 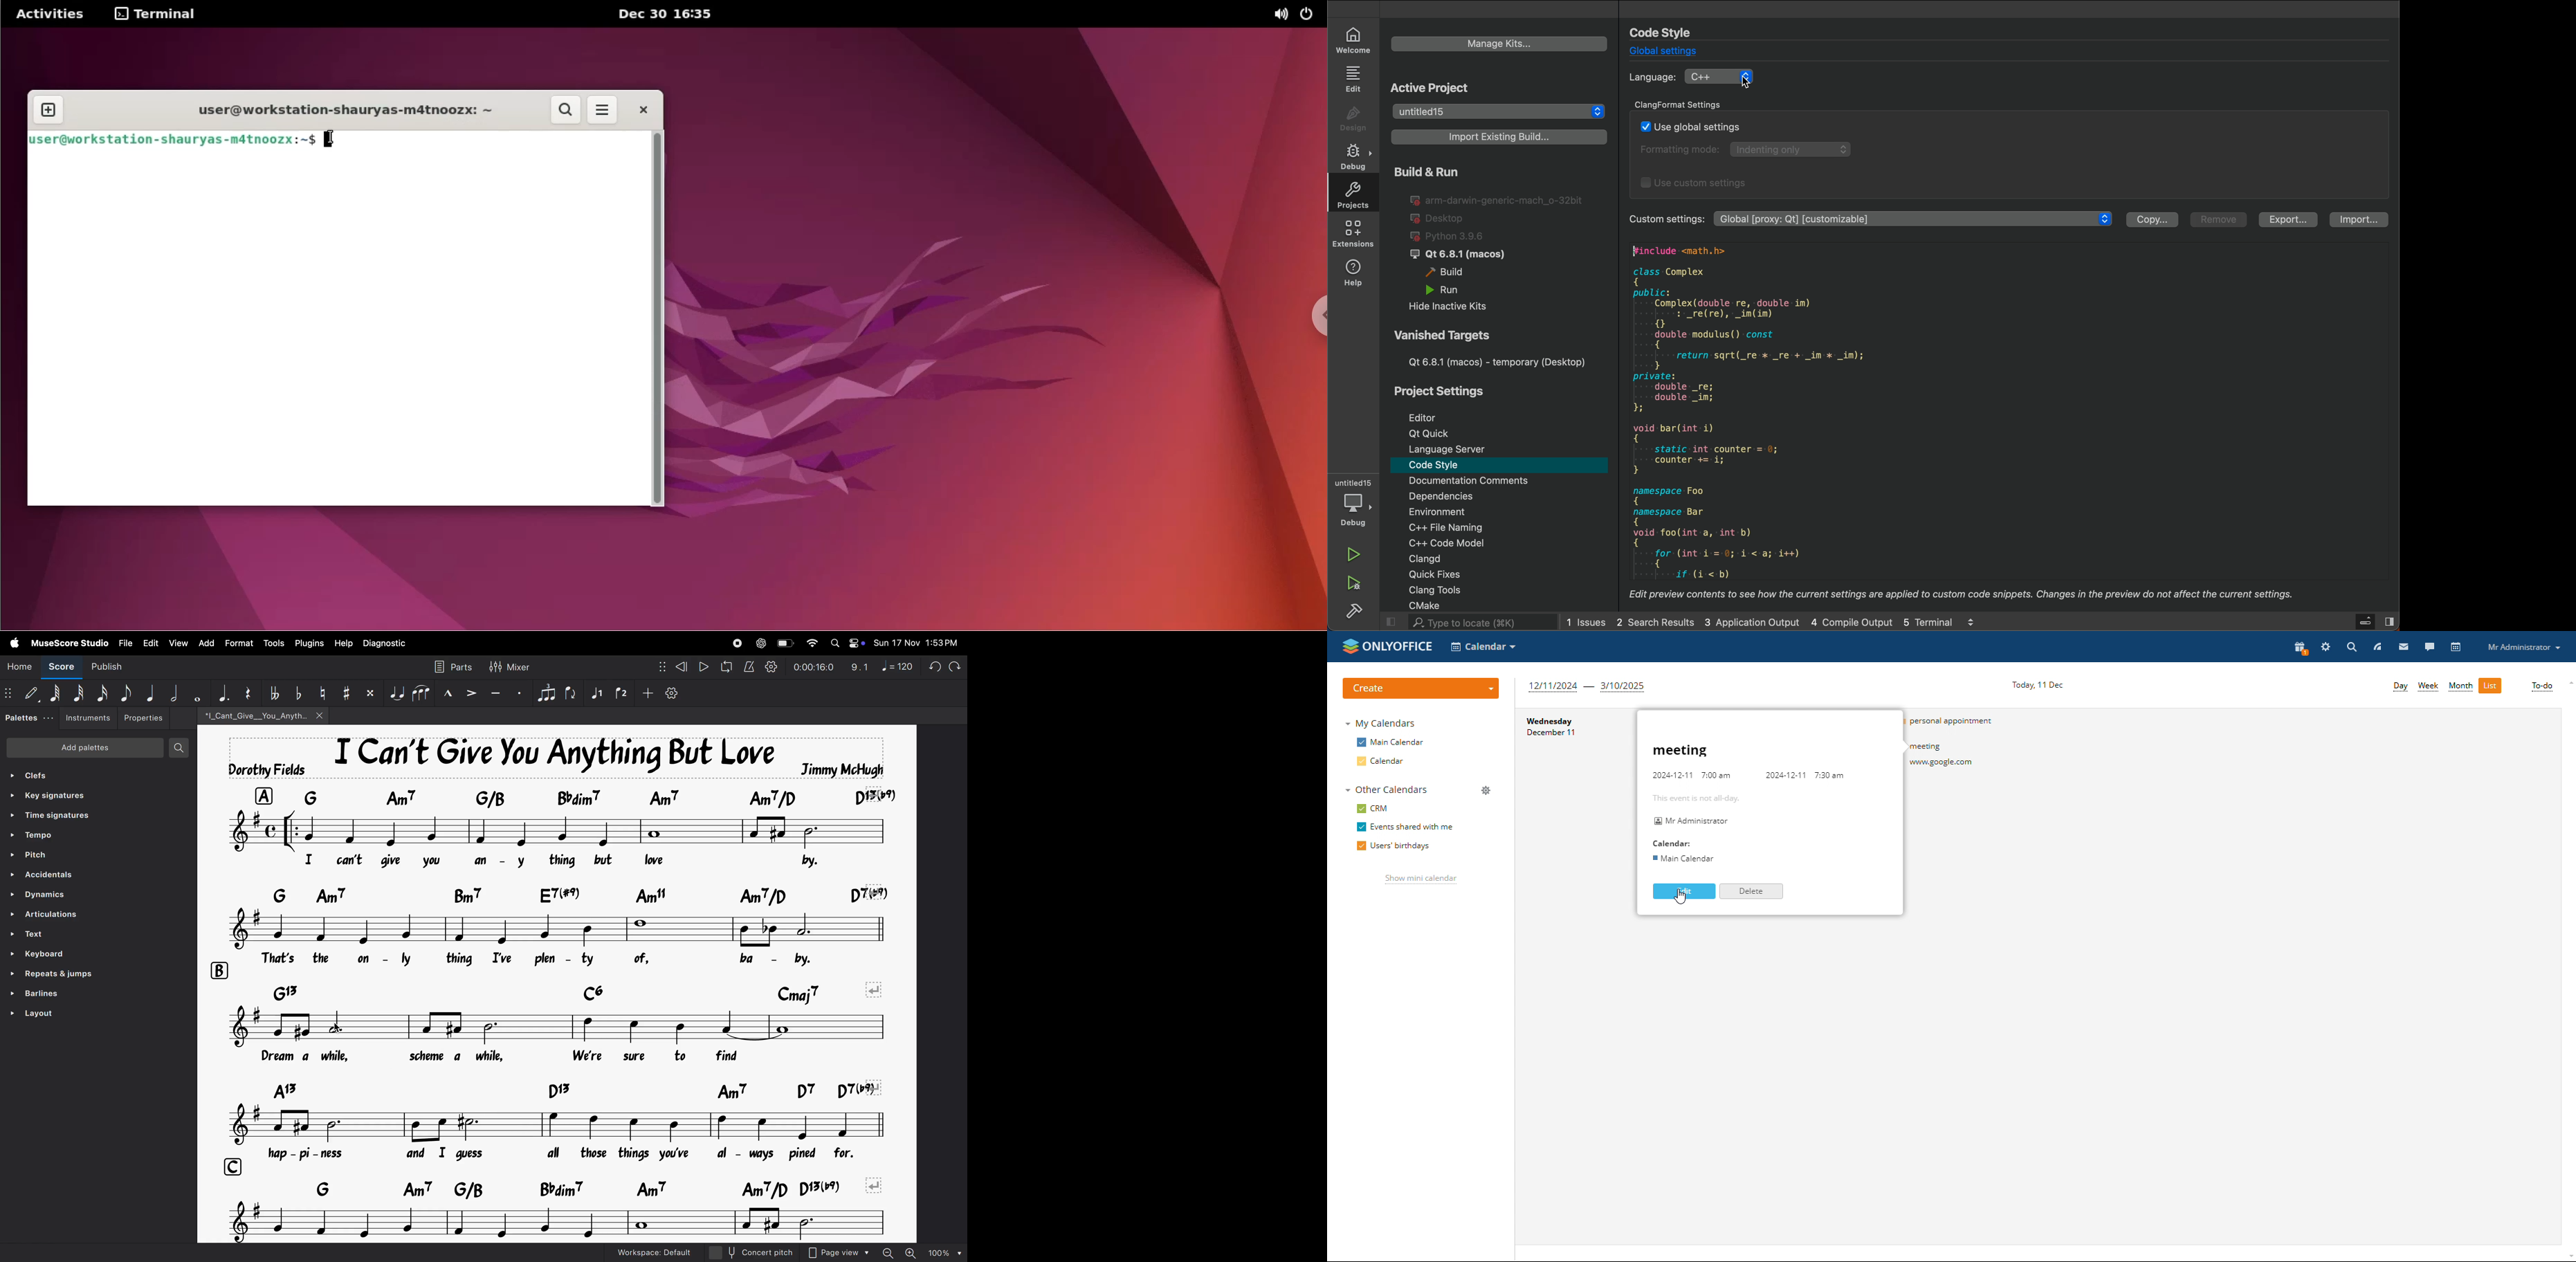 I want to click on record, so click(x=734, y=644).